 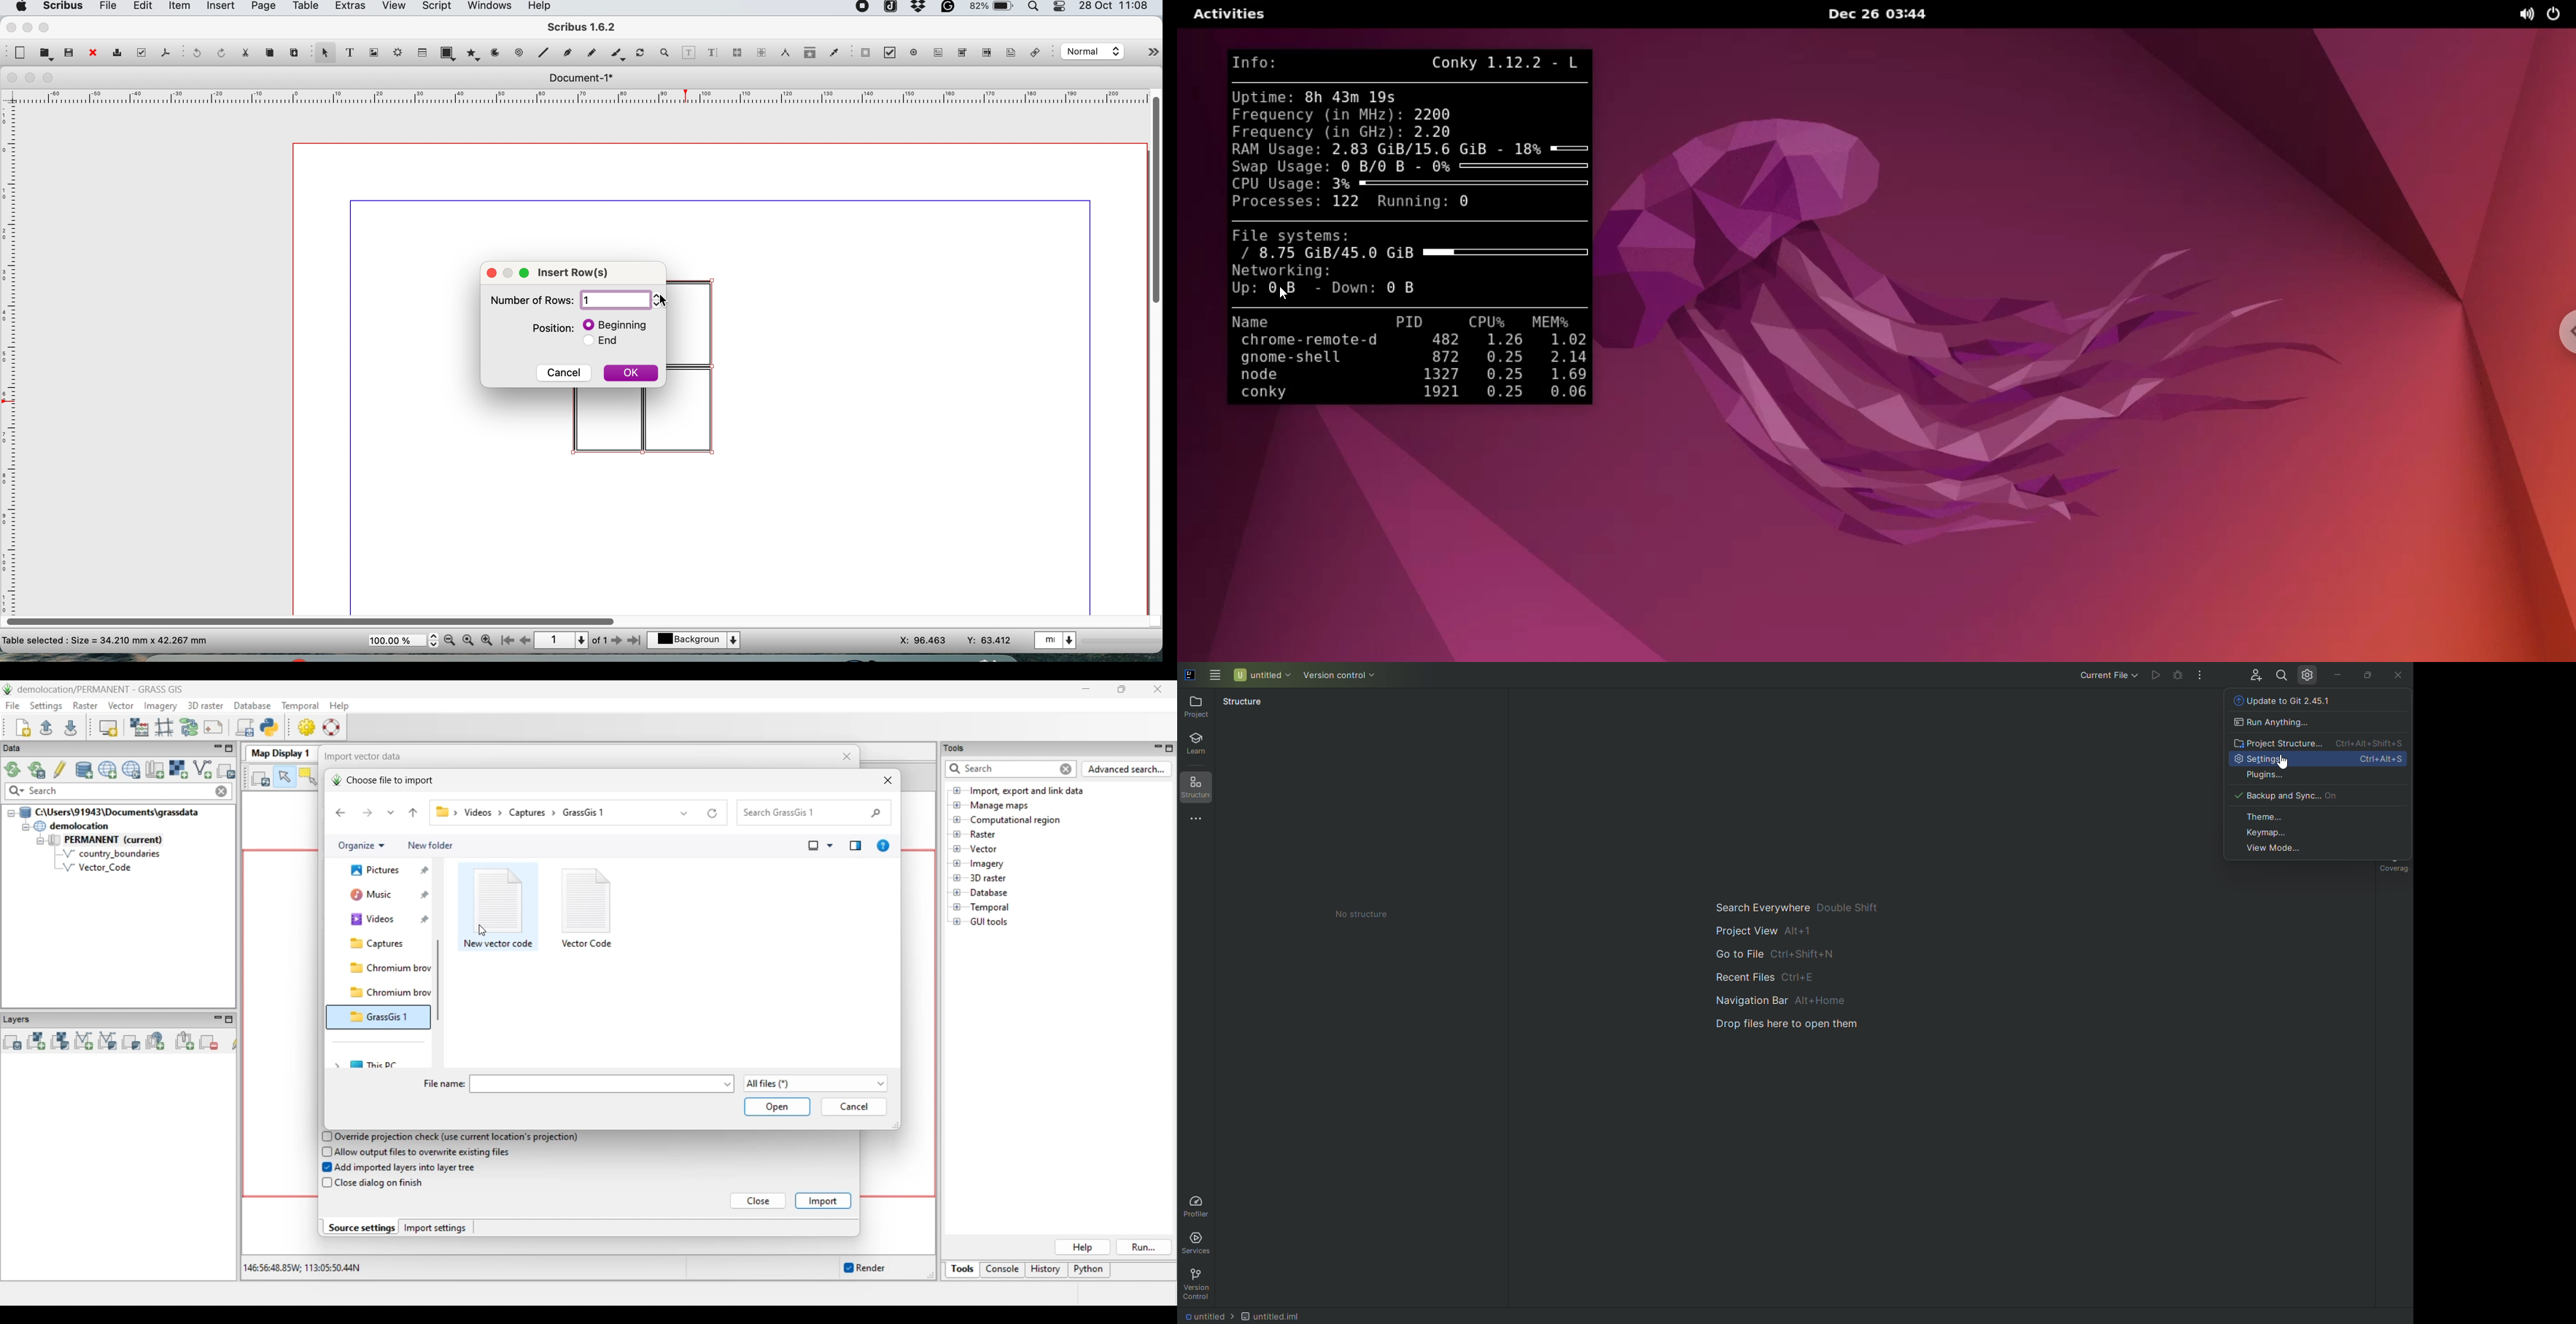 I want to click on calligraphic line, so click(x=616, y=55).